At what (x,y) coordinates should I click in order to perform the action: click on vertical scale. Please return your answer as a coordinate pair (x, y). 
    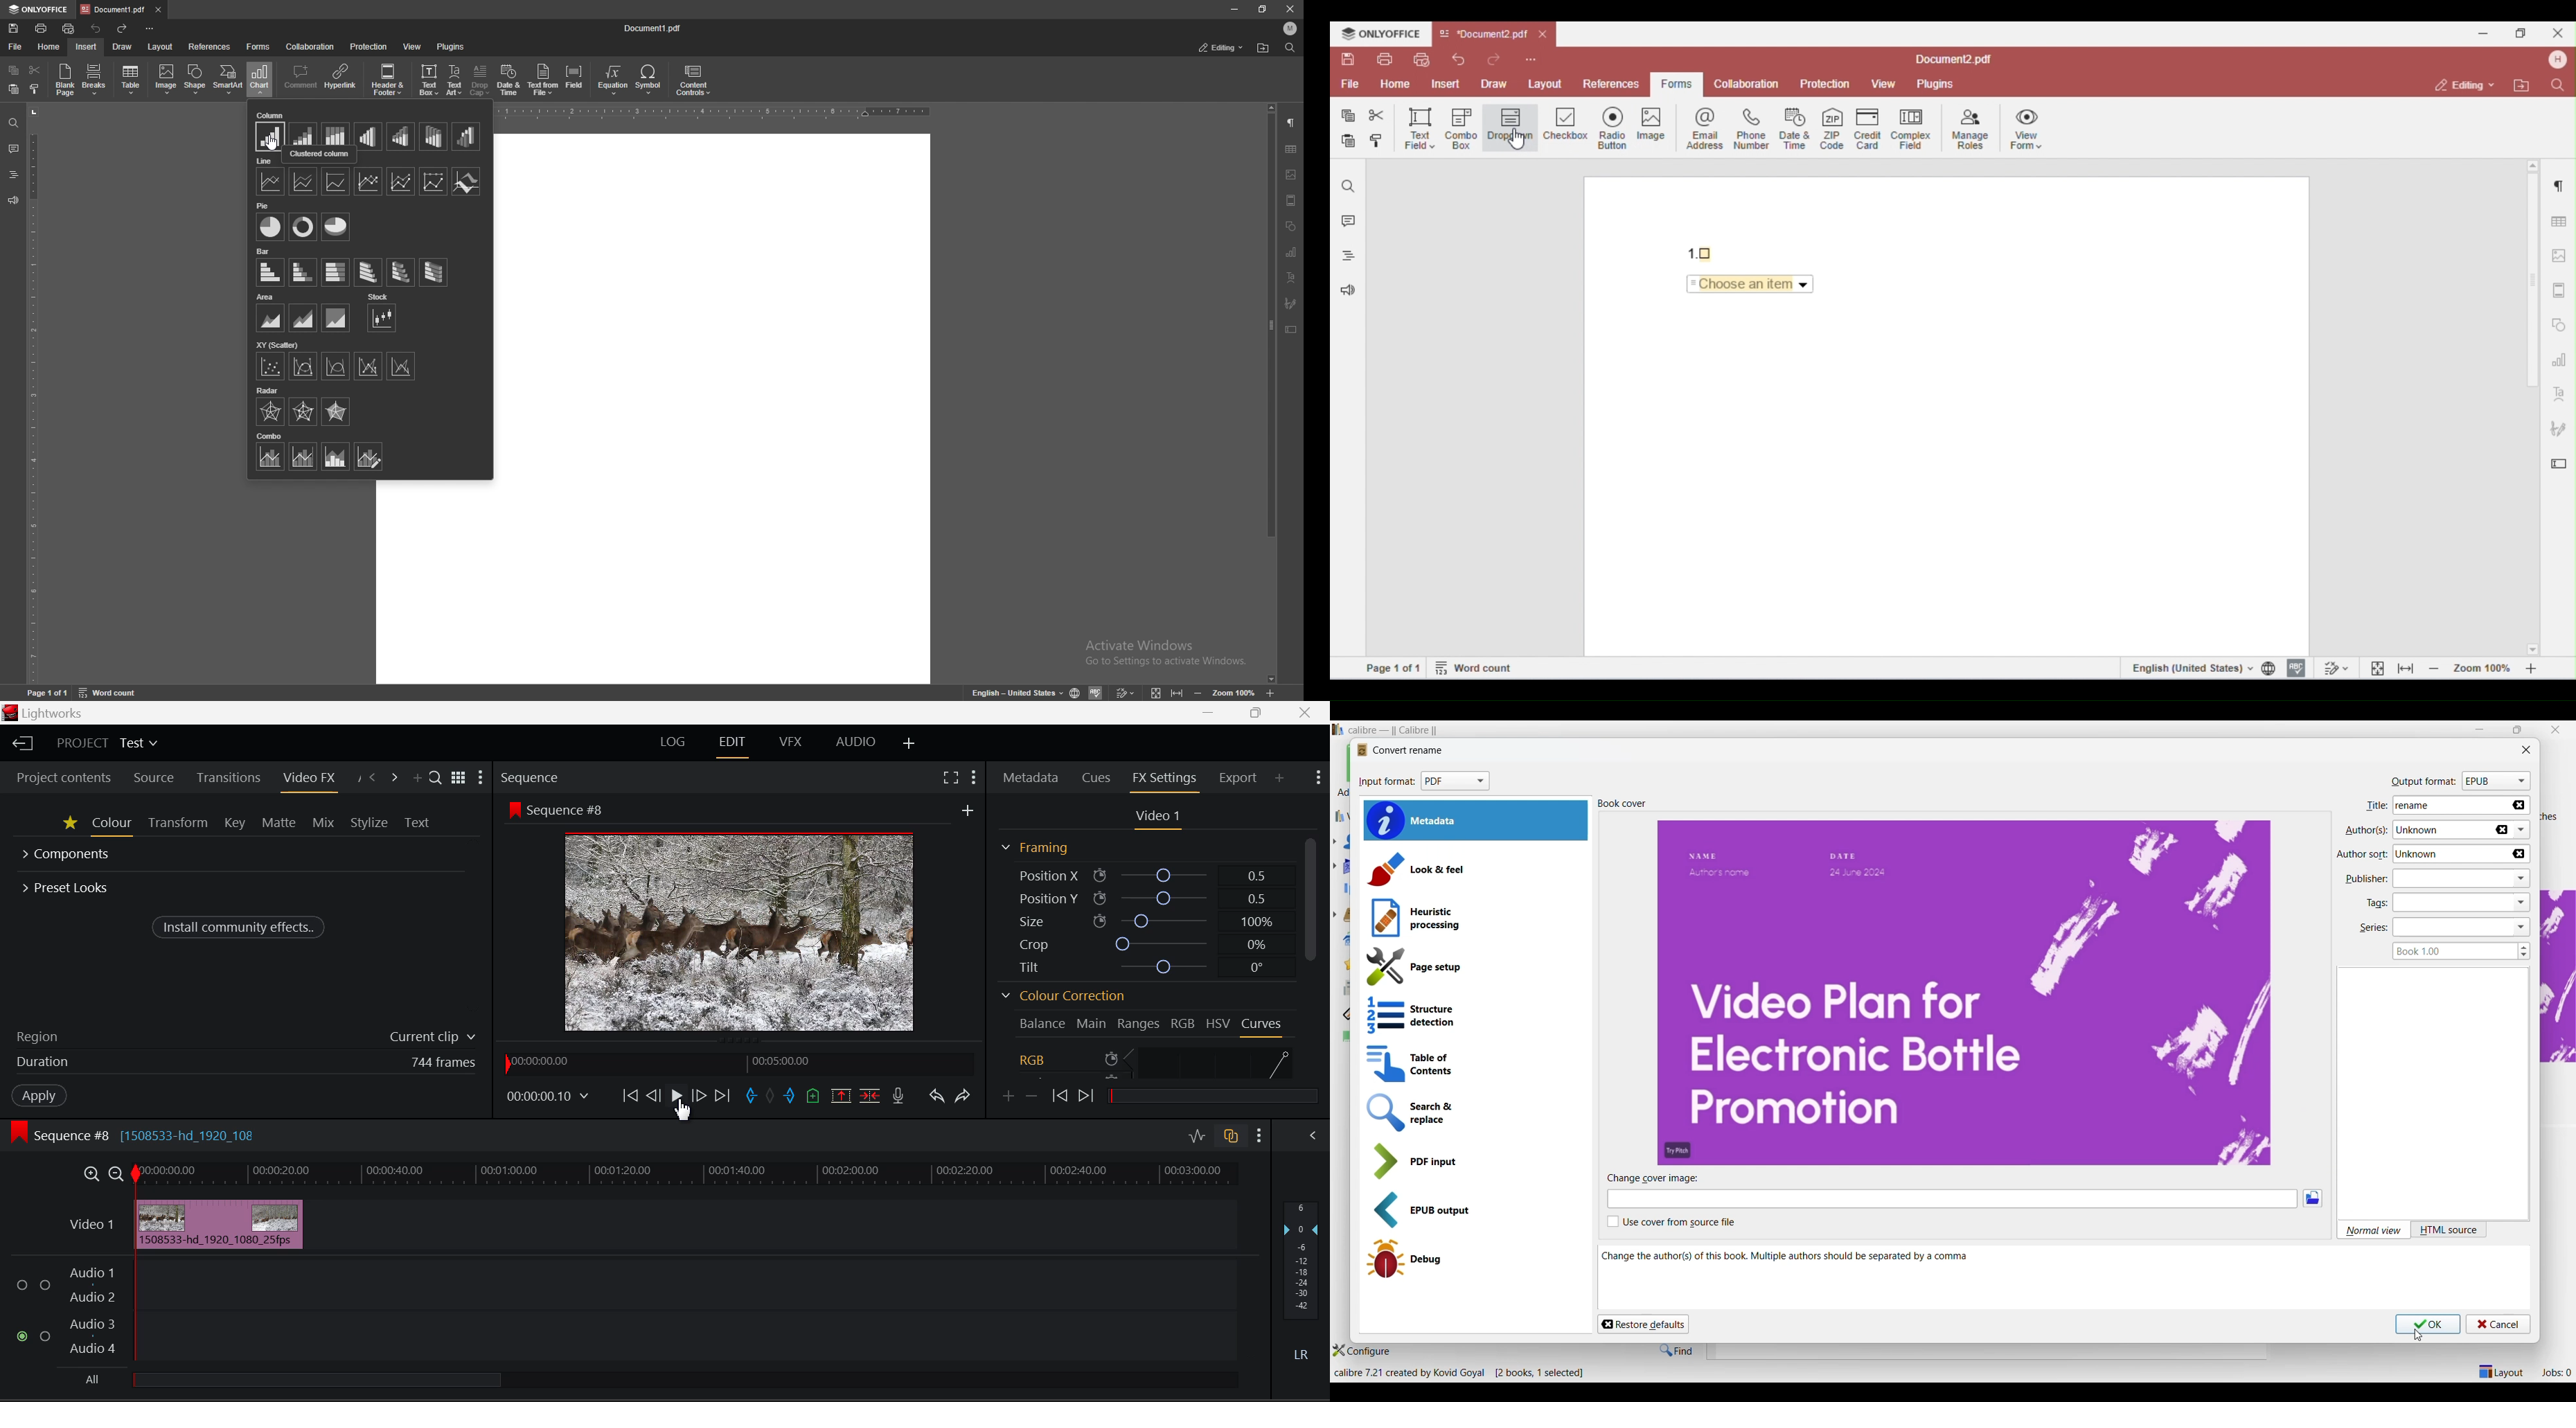
    Looking at the image, I should click on (31, 395).